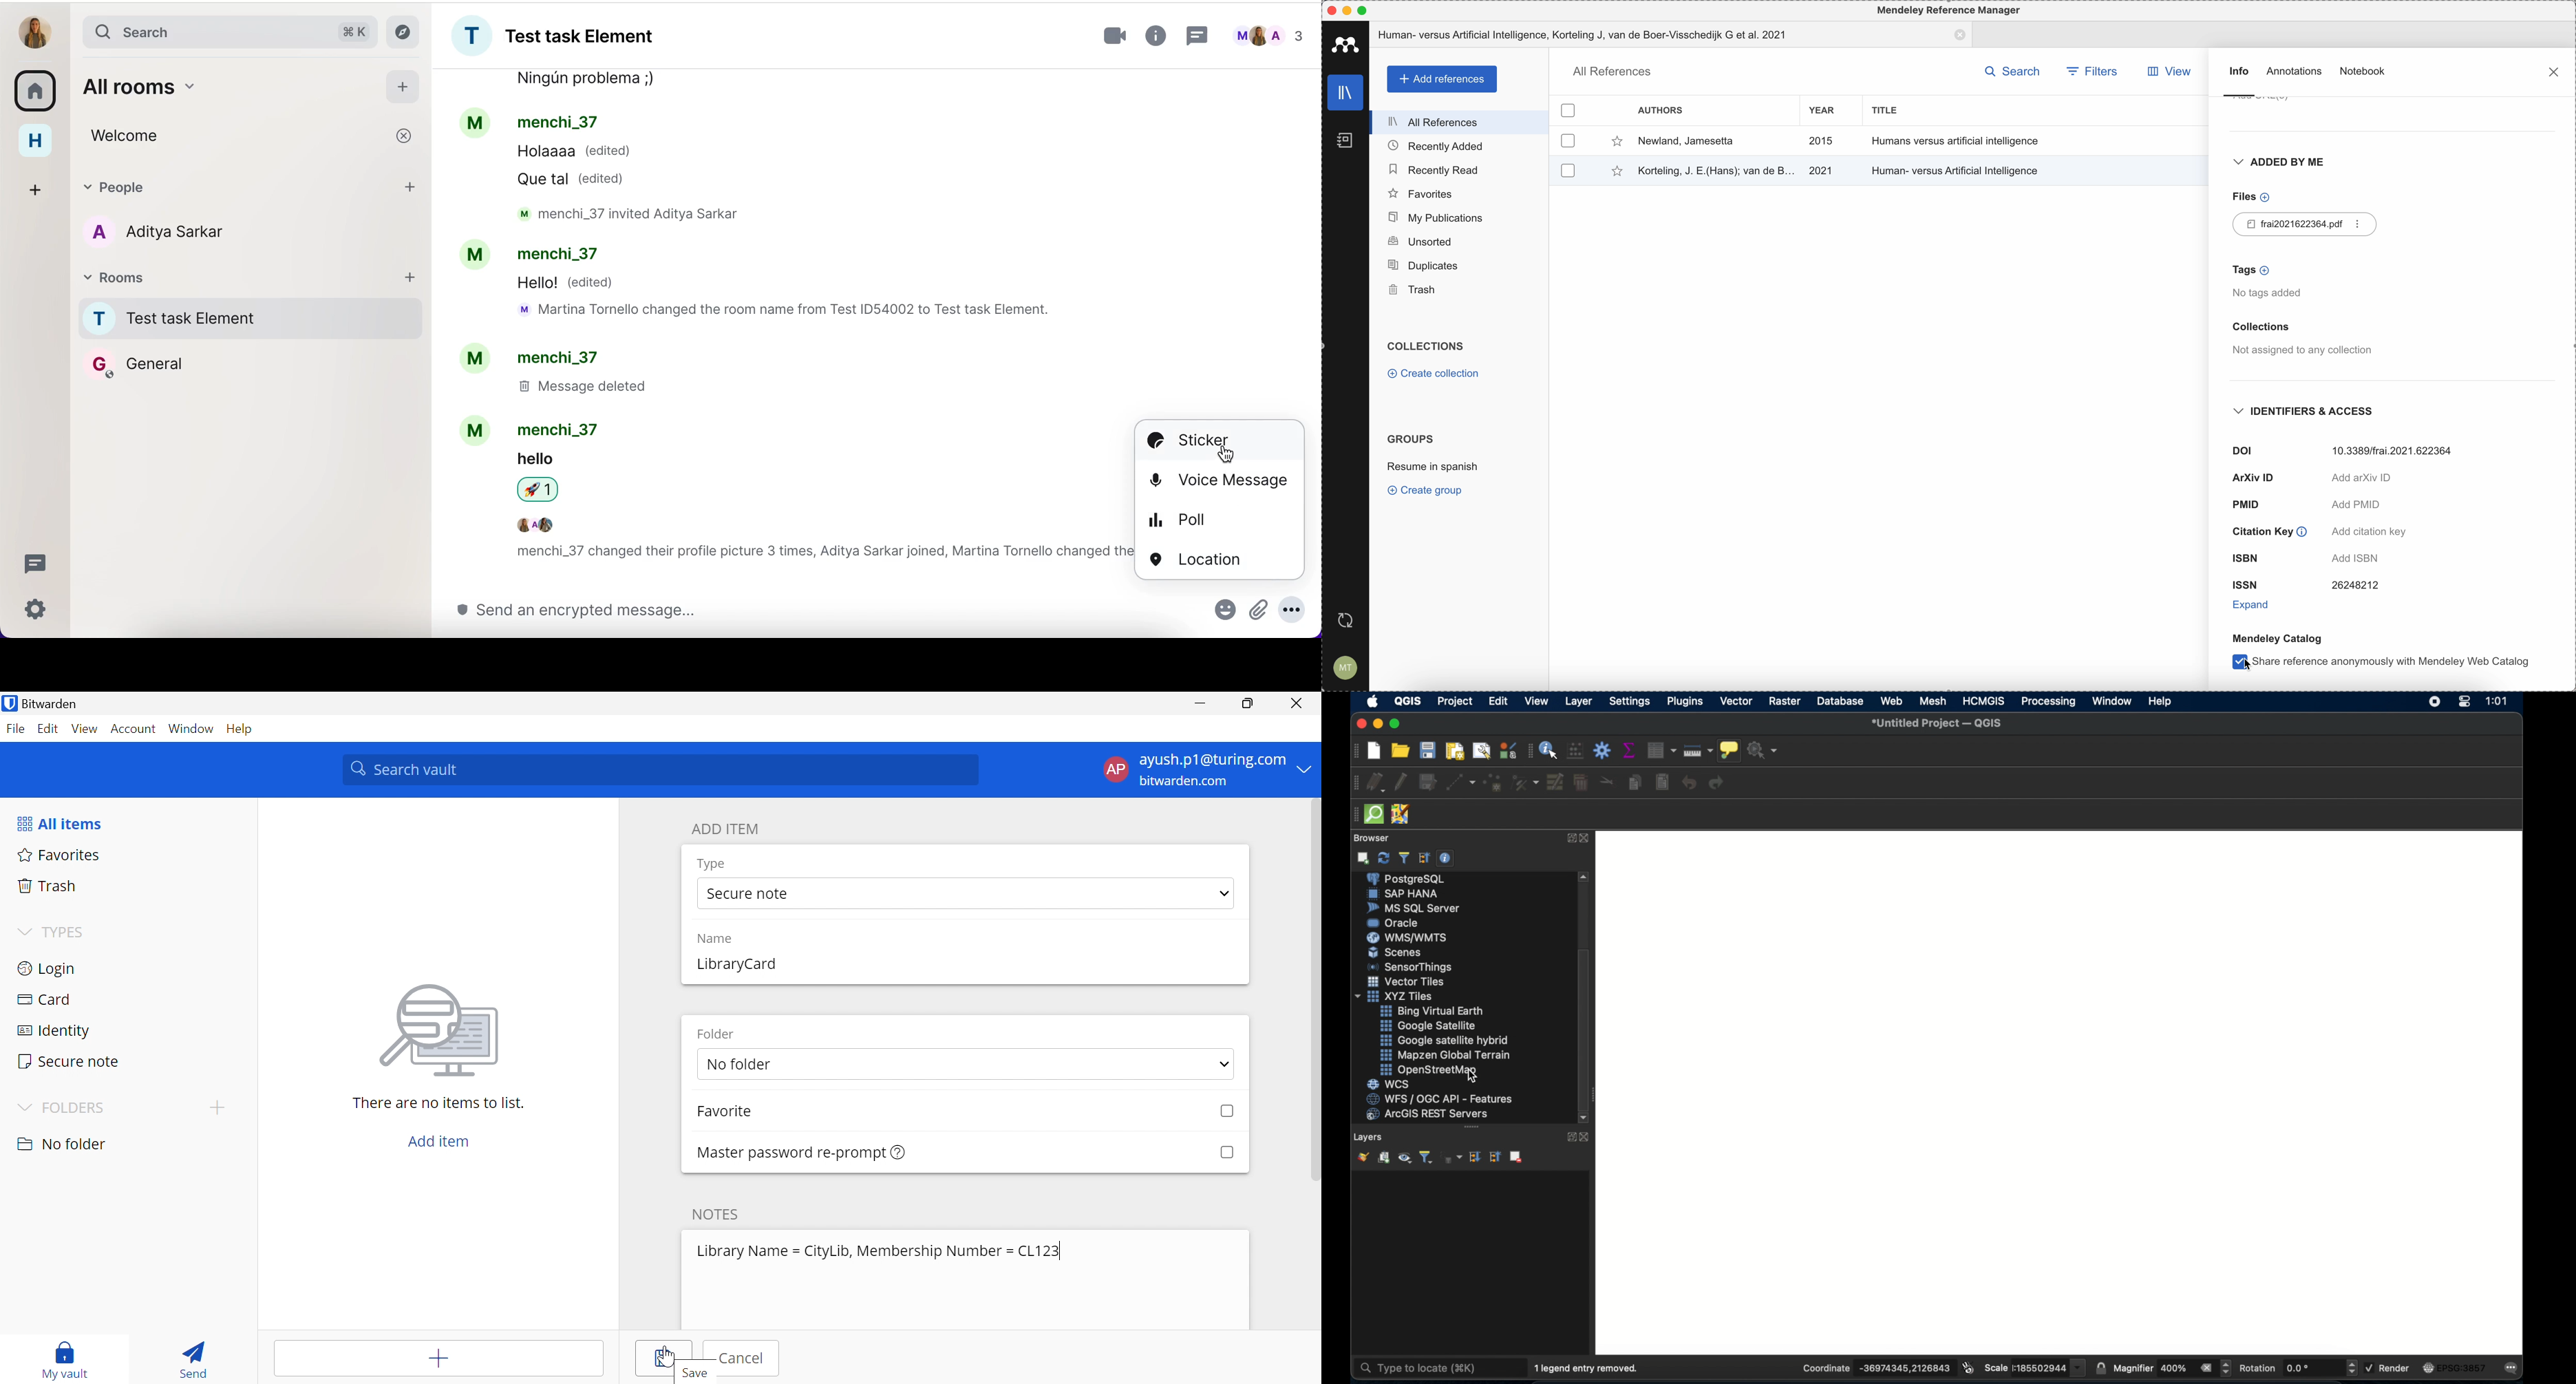 Image resolution: width=2576 pixels, height=1400 pixels. What do you see at coordinates (1764, 752) in the screenshot?
I see `no action selected` at bounding box center [1764, 752].